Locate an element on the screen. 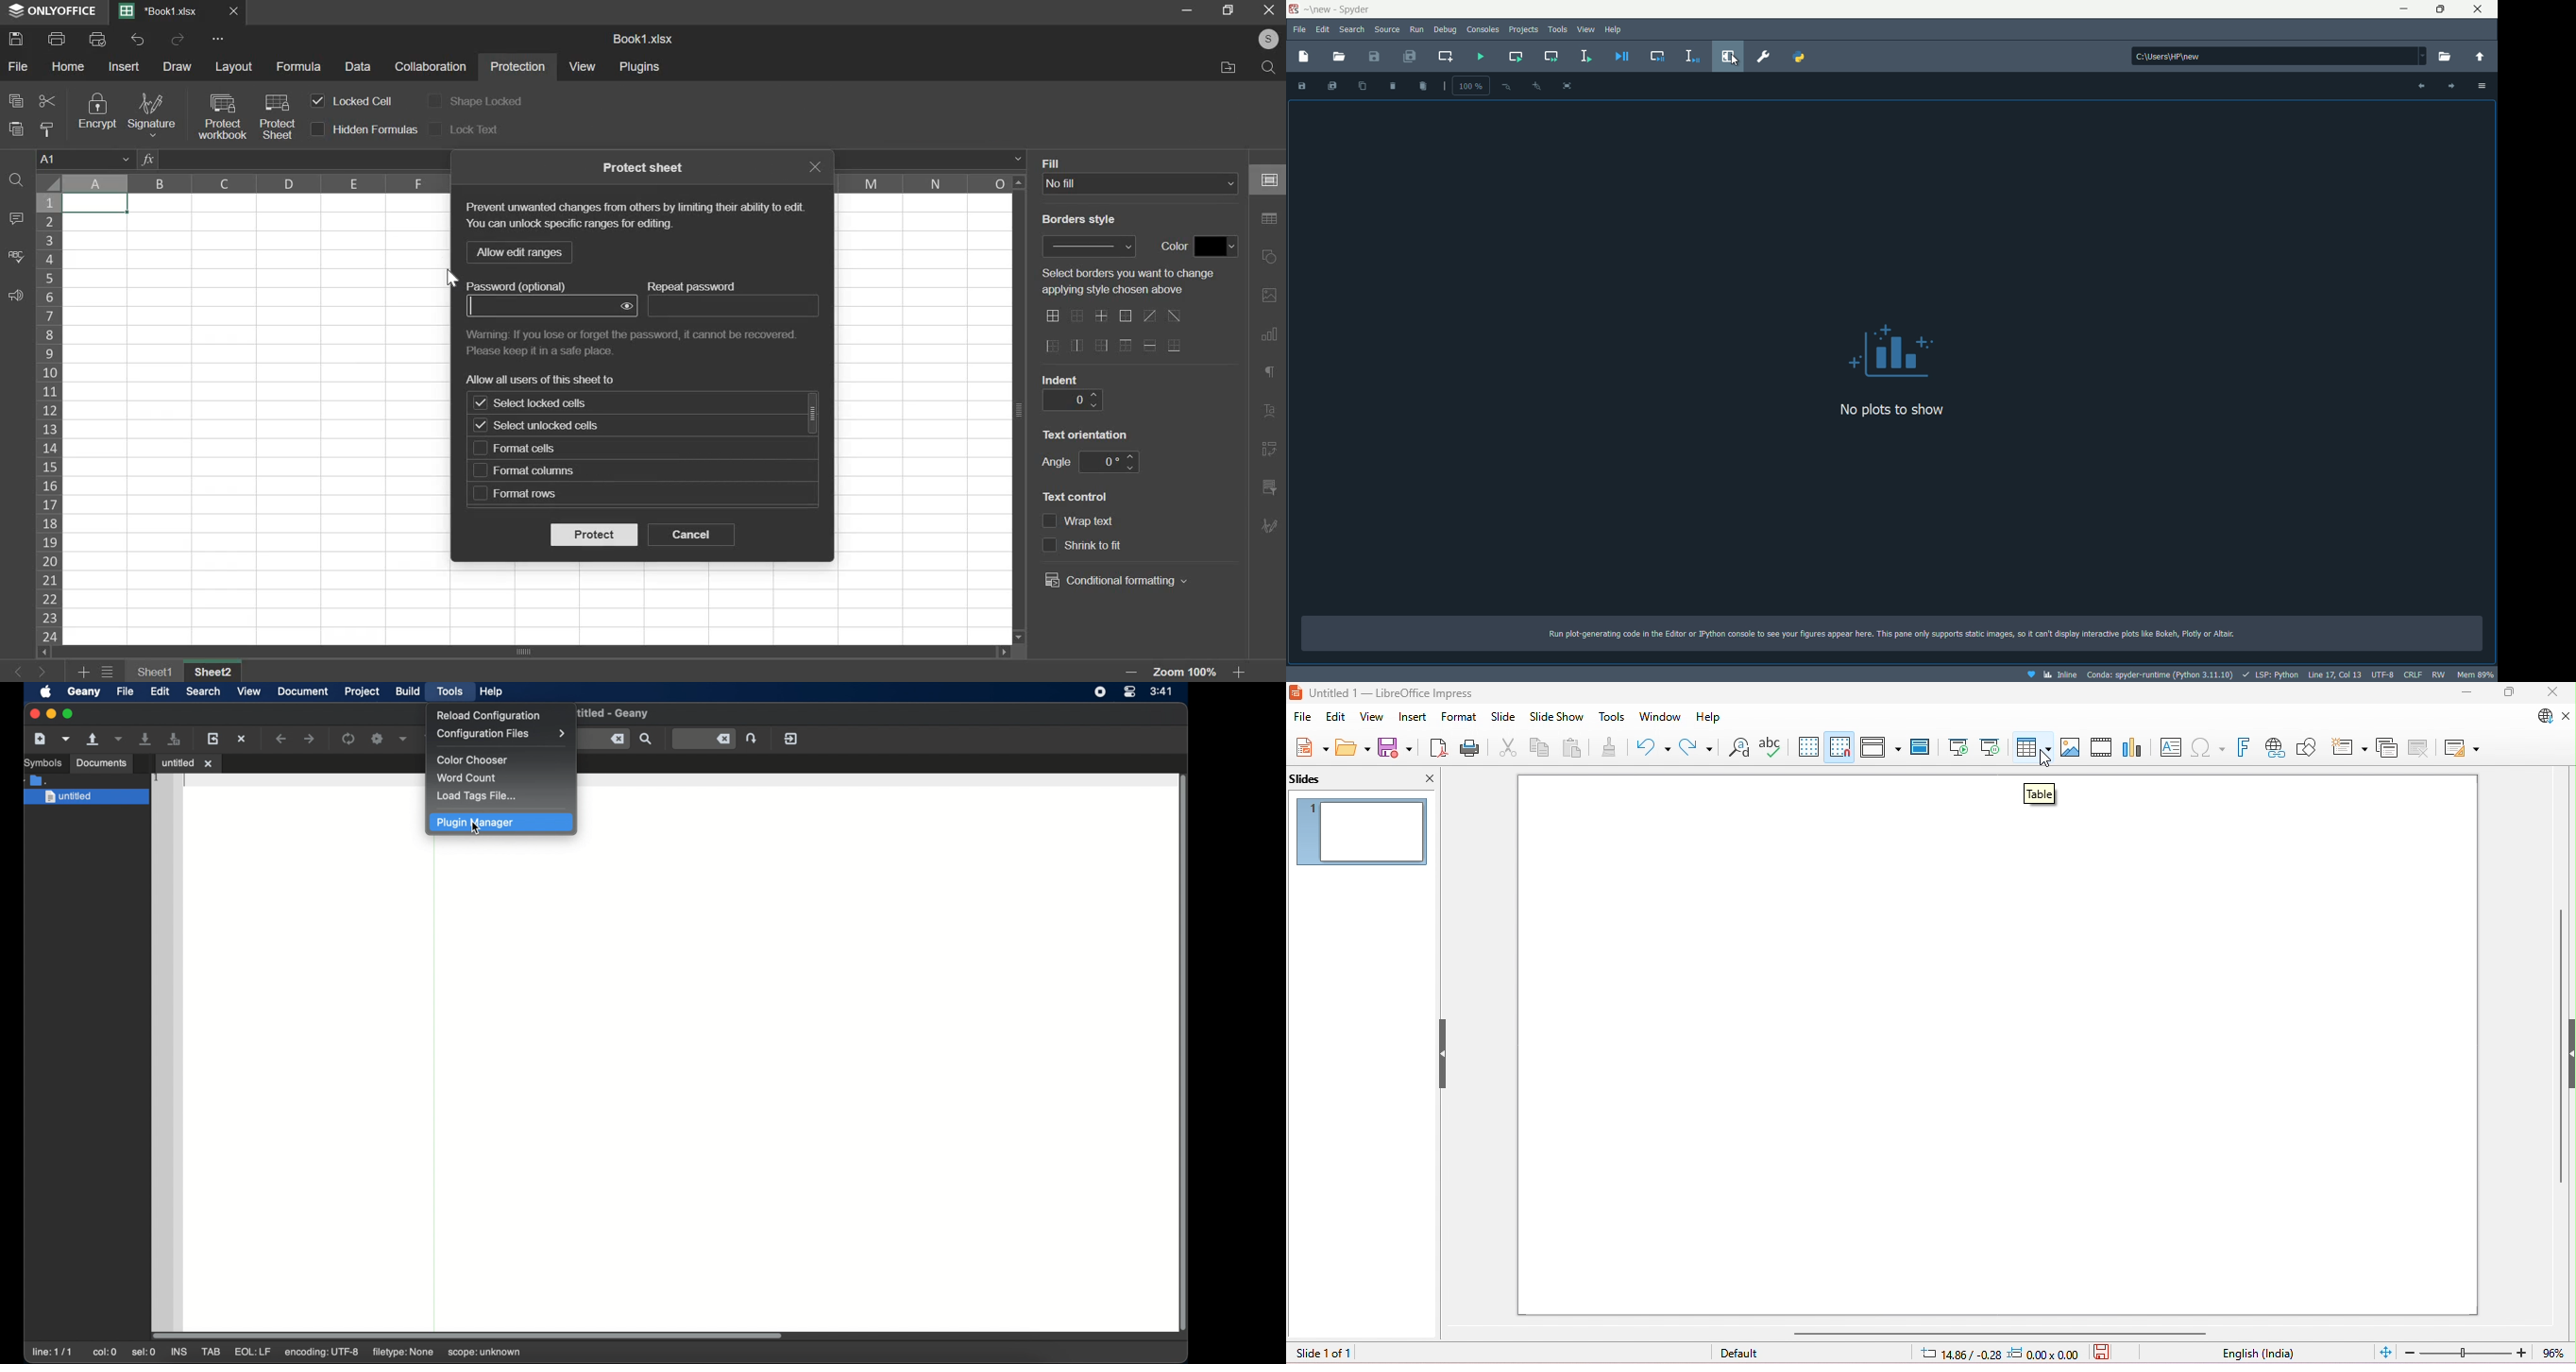  right side bar is located at coordinates (1273, 180).